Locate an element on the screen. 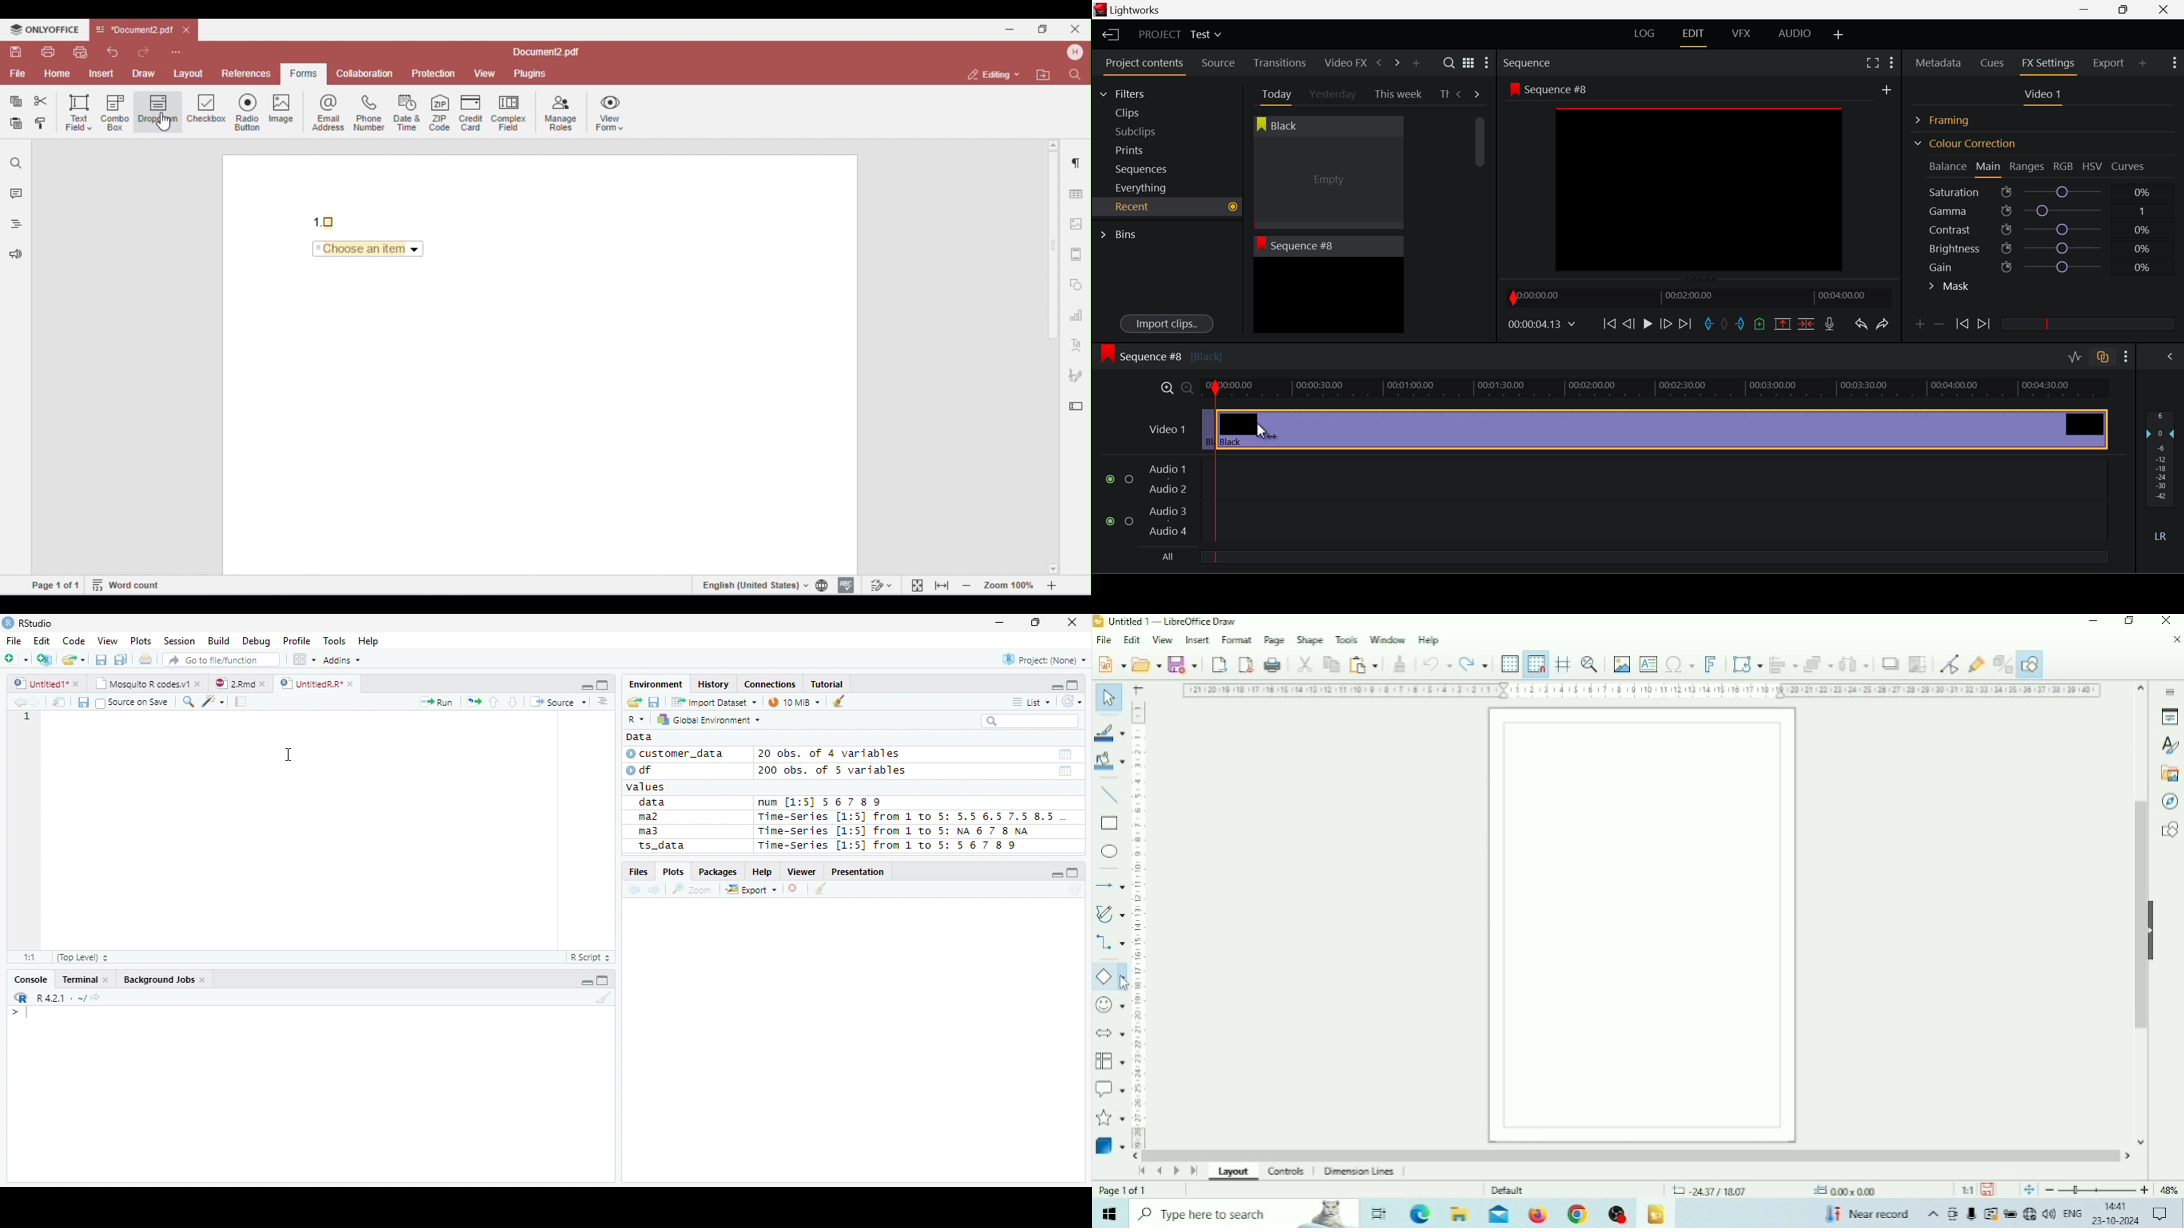 The height and width of the screenshot is (1232, 2184). Decibel Gain is located at coordinates (2160, 479).